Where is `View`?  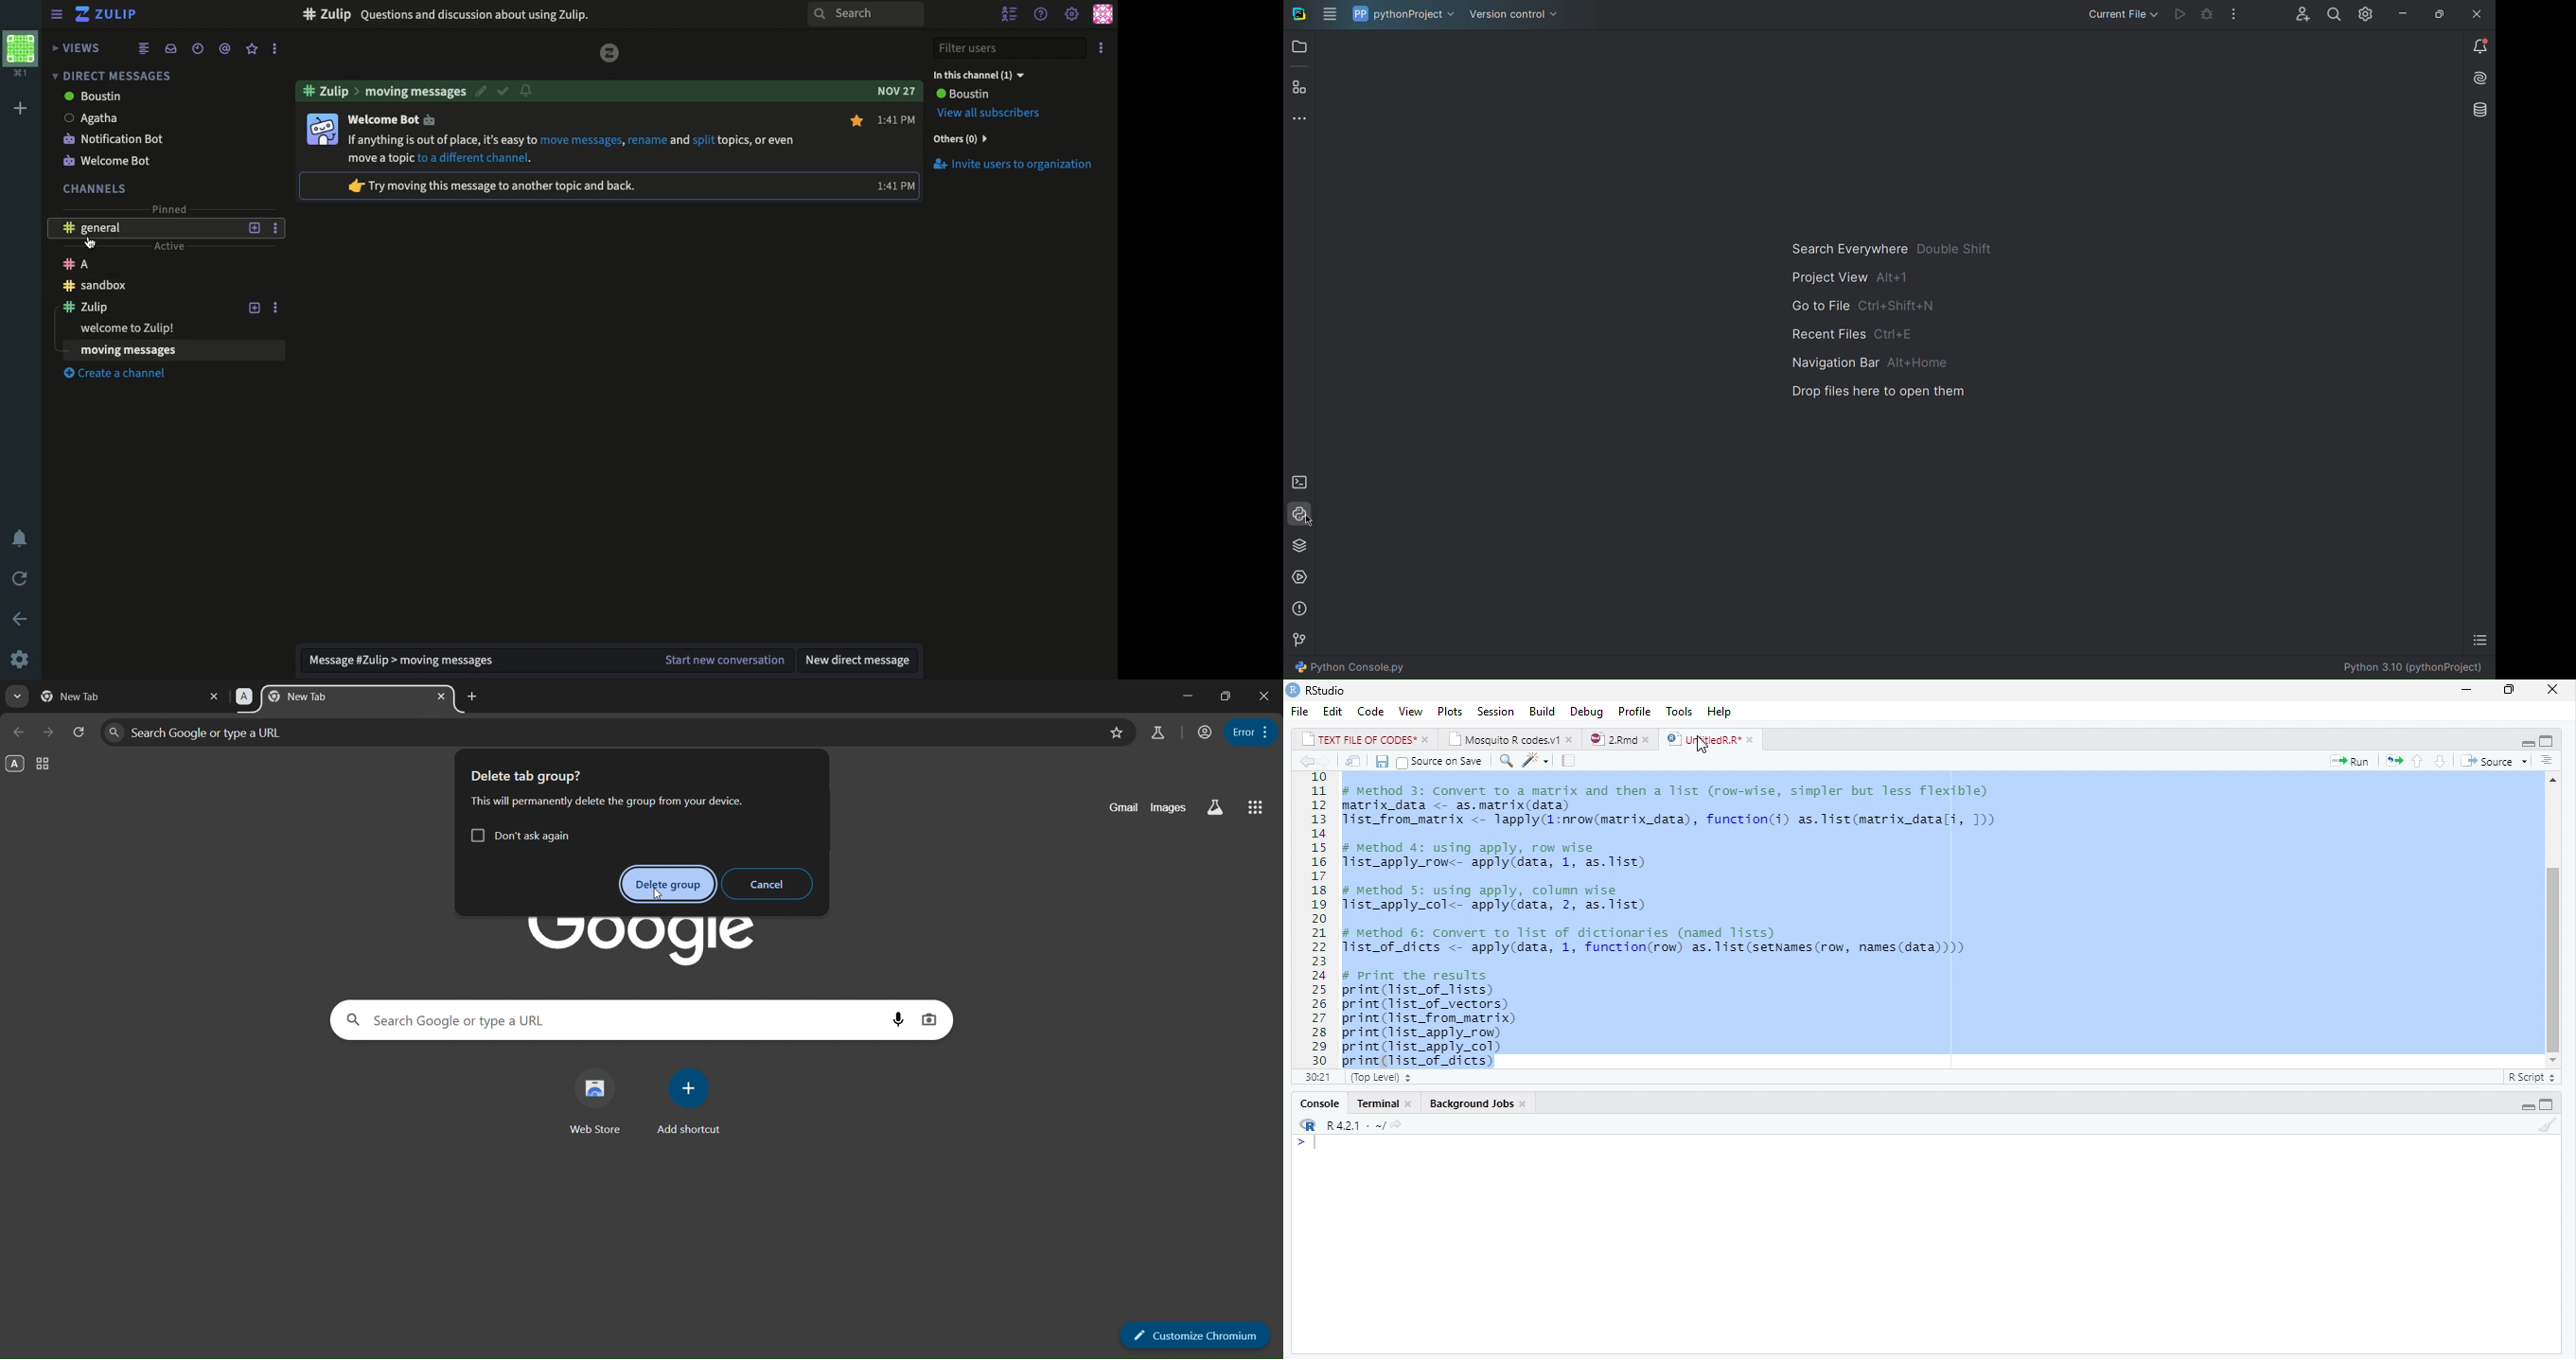
View is located at coordinates (1411, 710).